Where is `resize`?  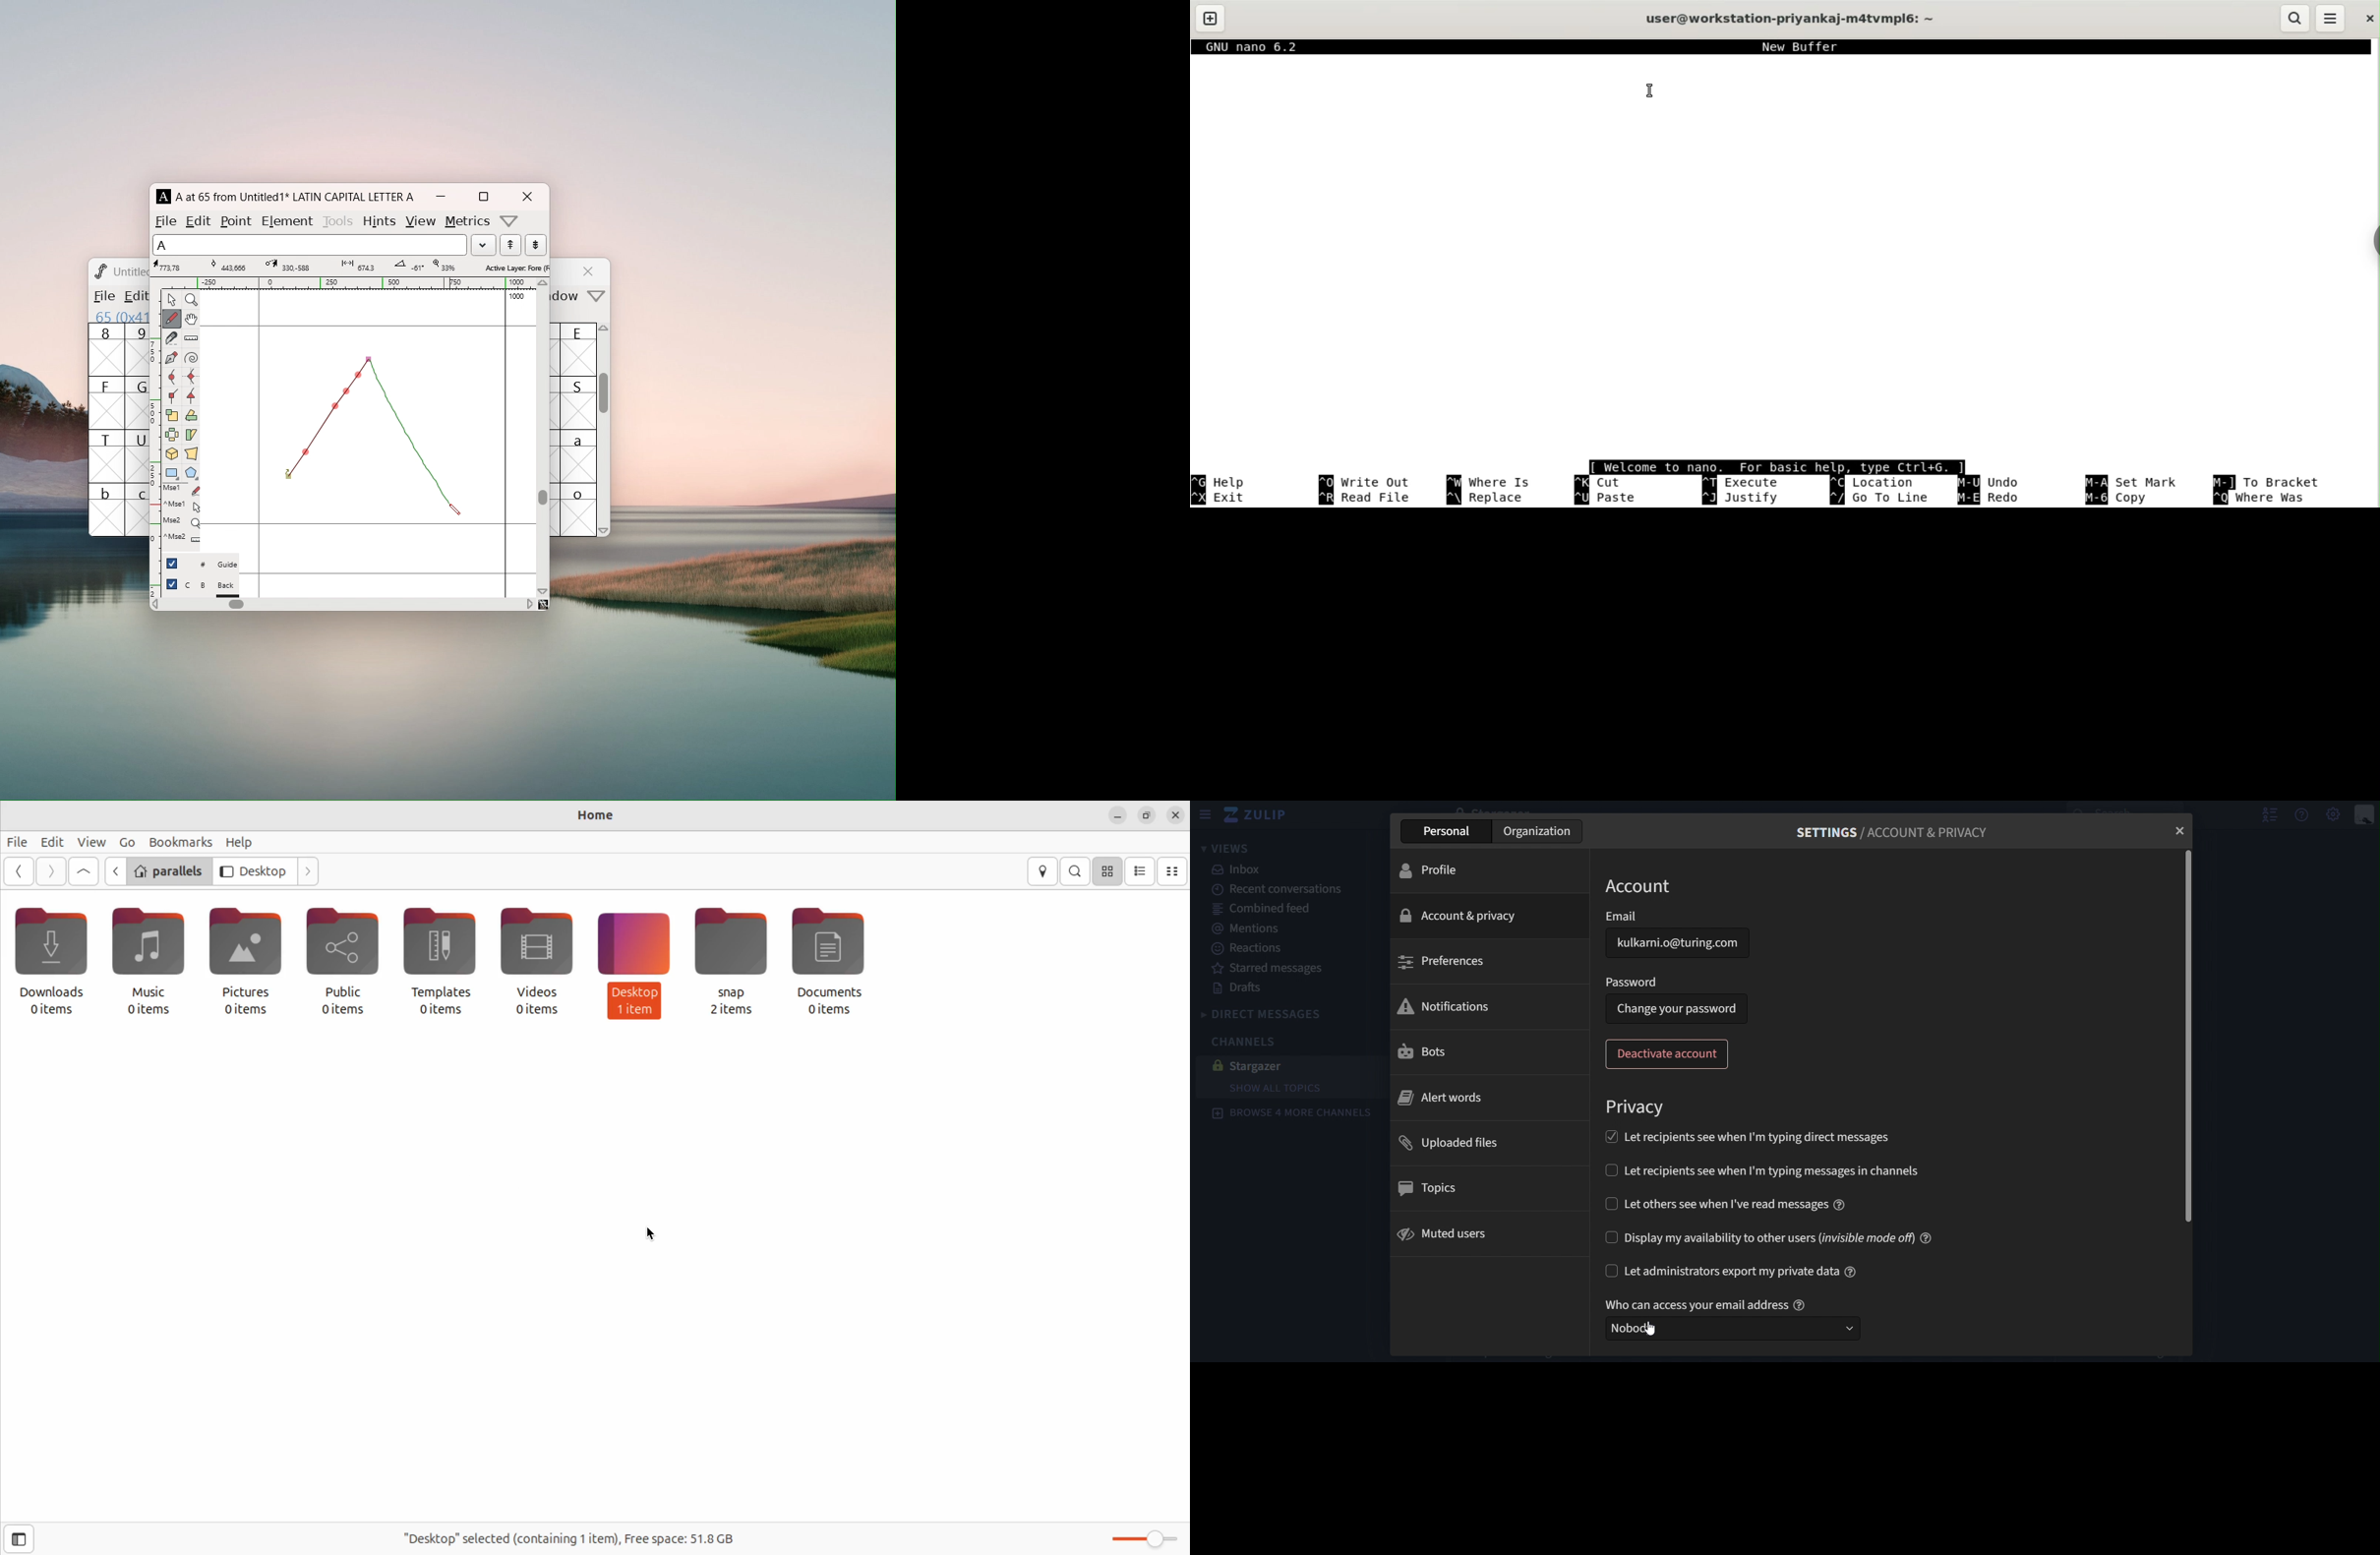 resize is located at coordinates (1147, 816).